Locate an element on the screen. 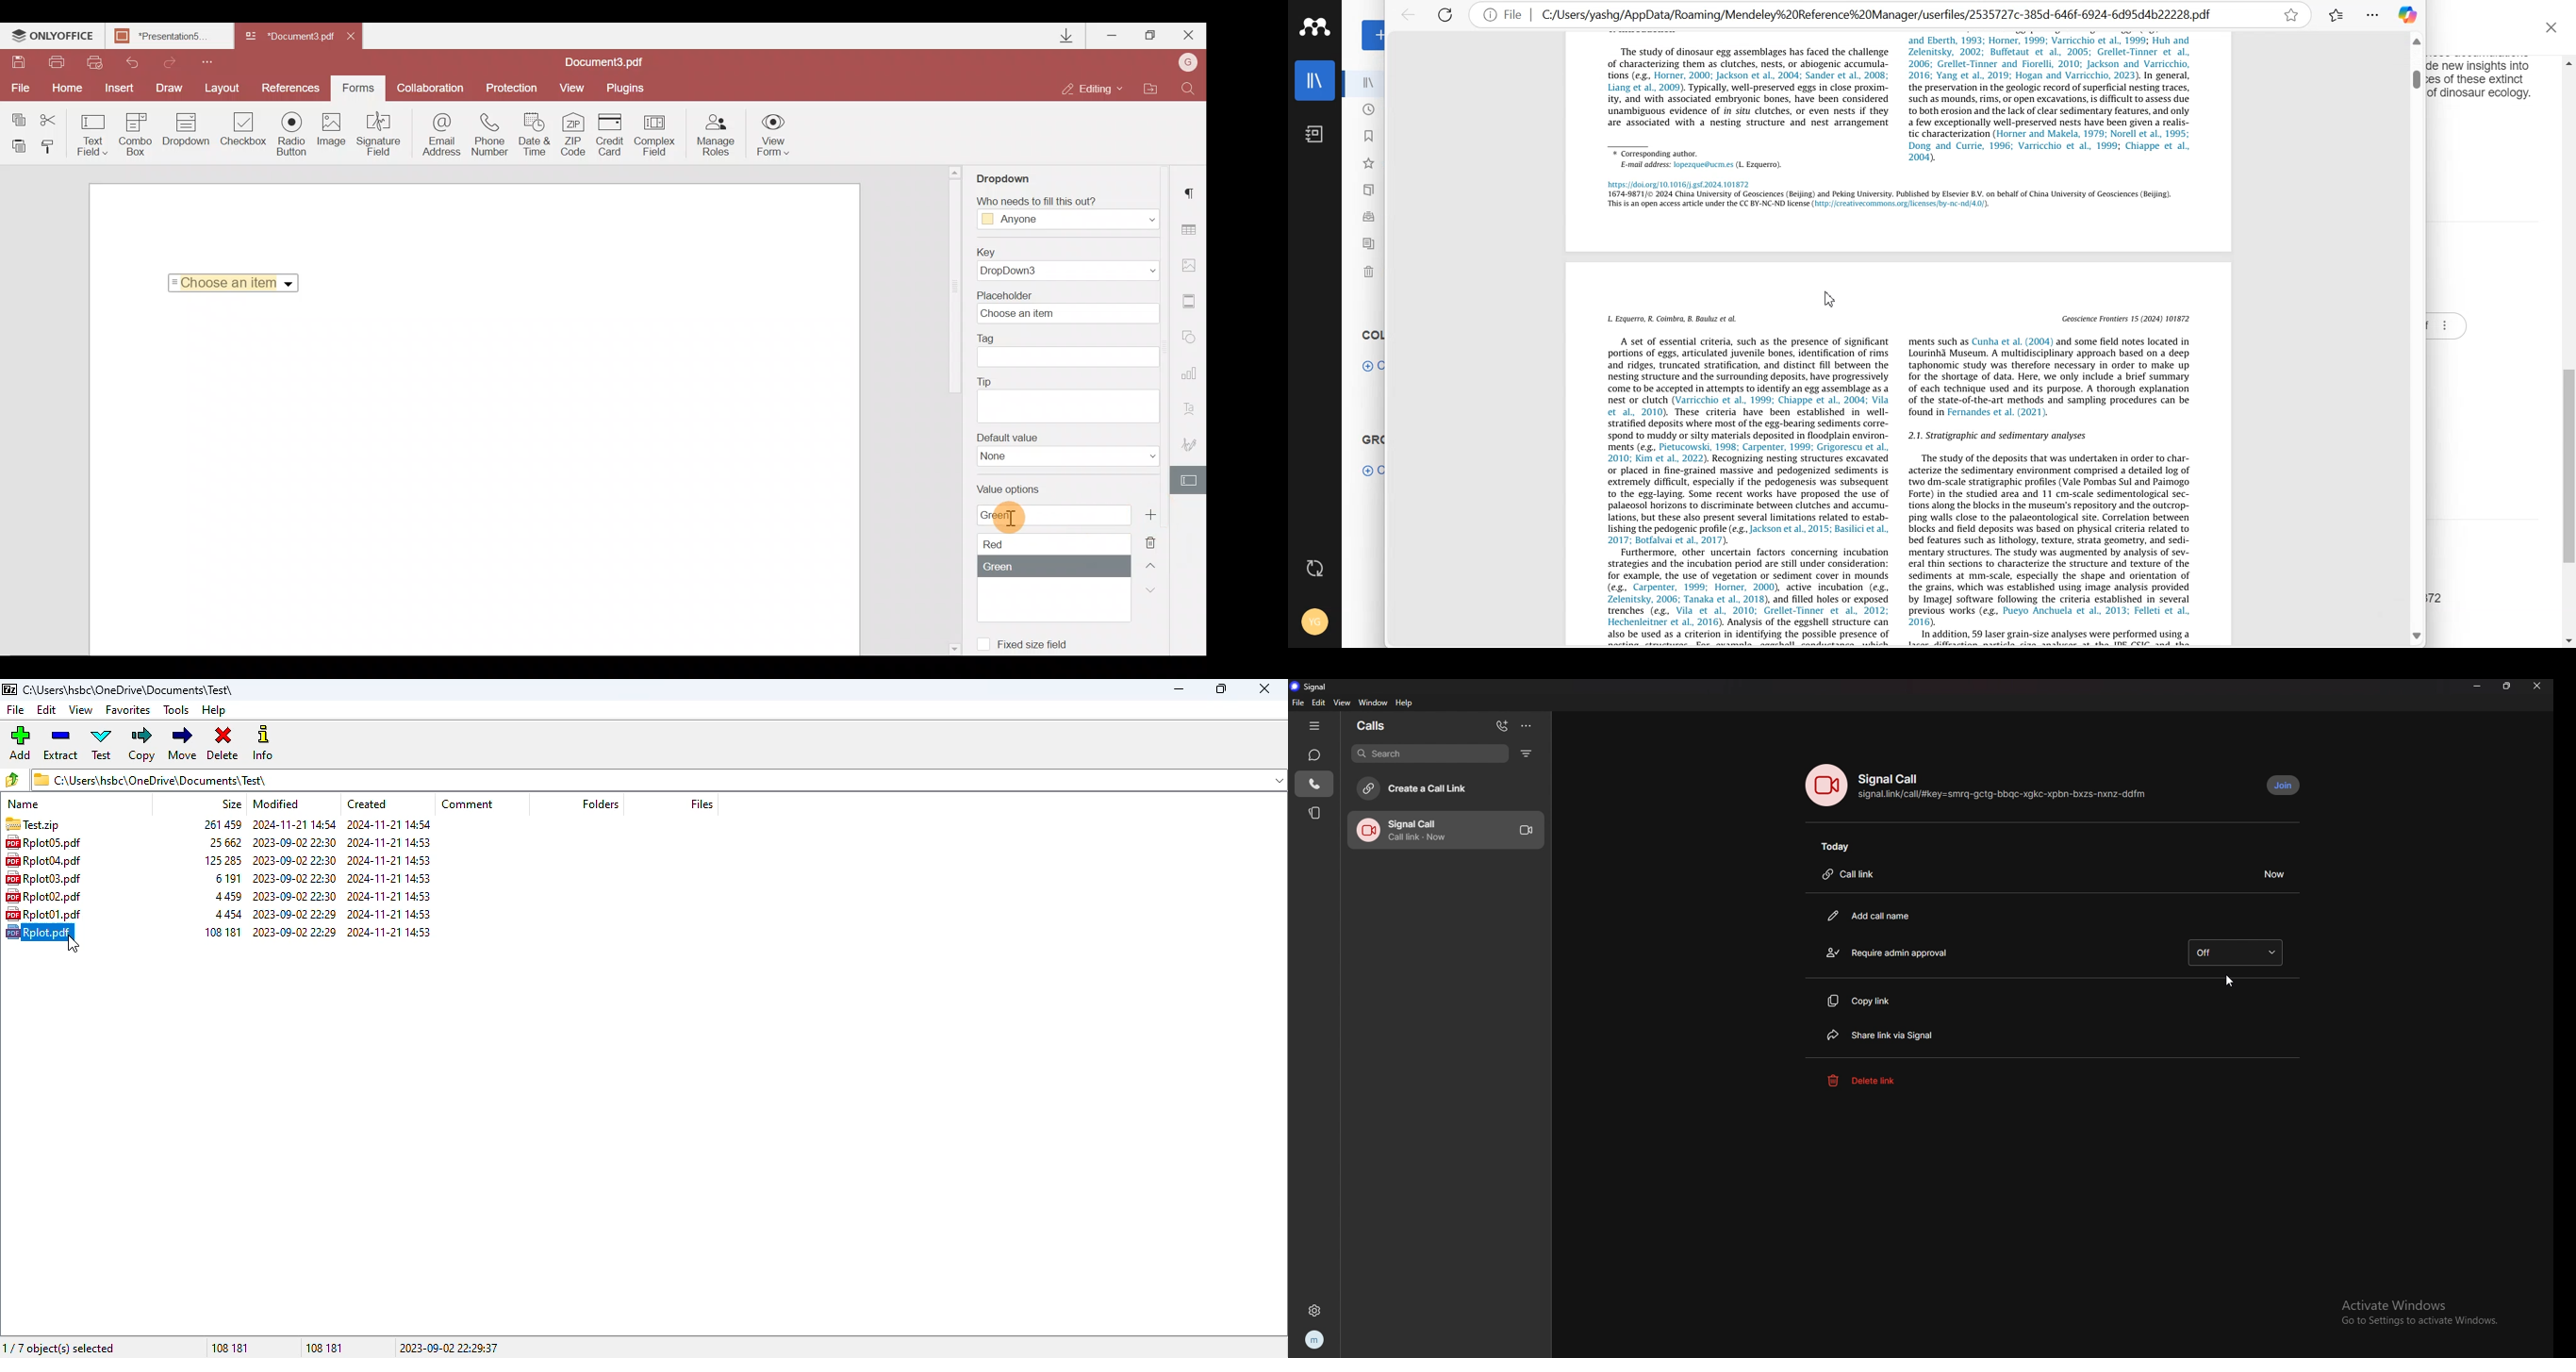  Scroll down is located at coordinates (953, 647).